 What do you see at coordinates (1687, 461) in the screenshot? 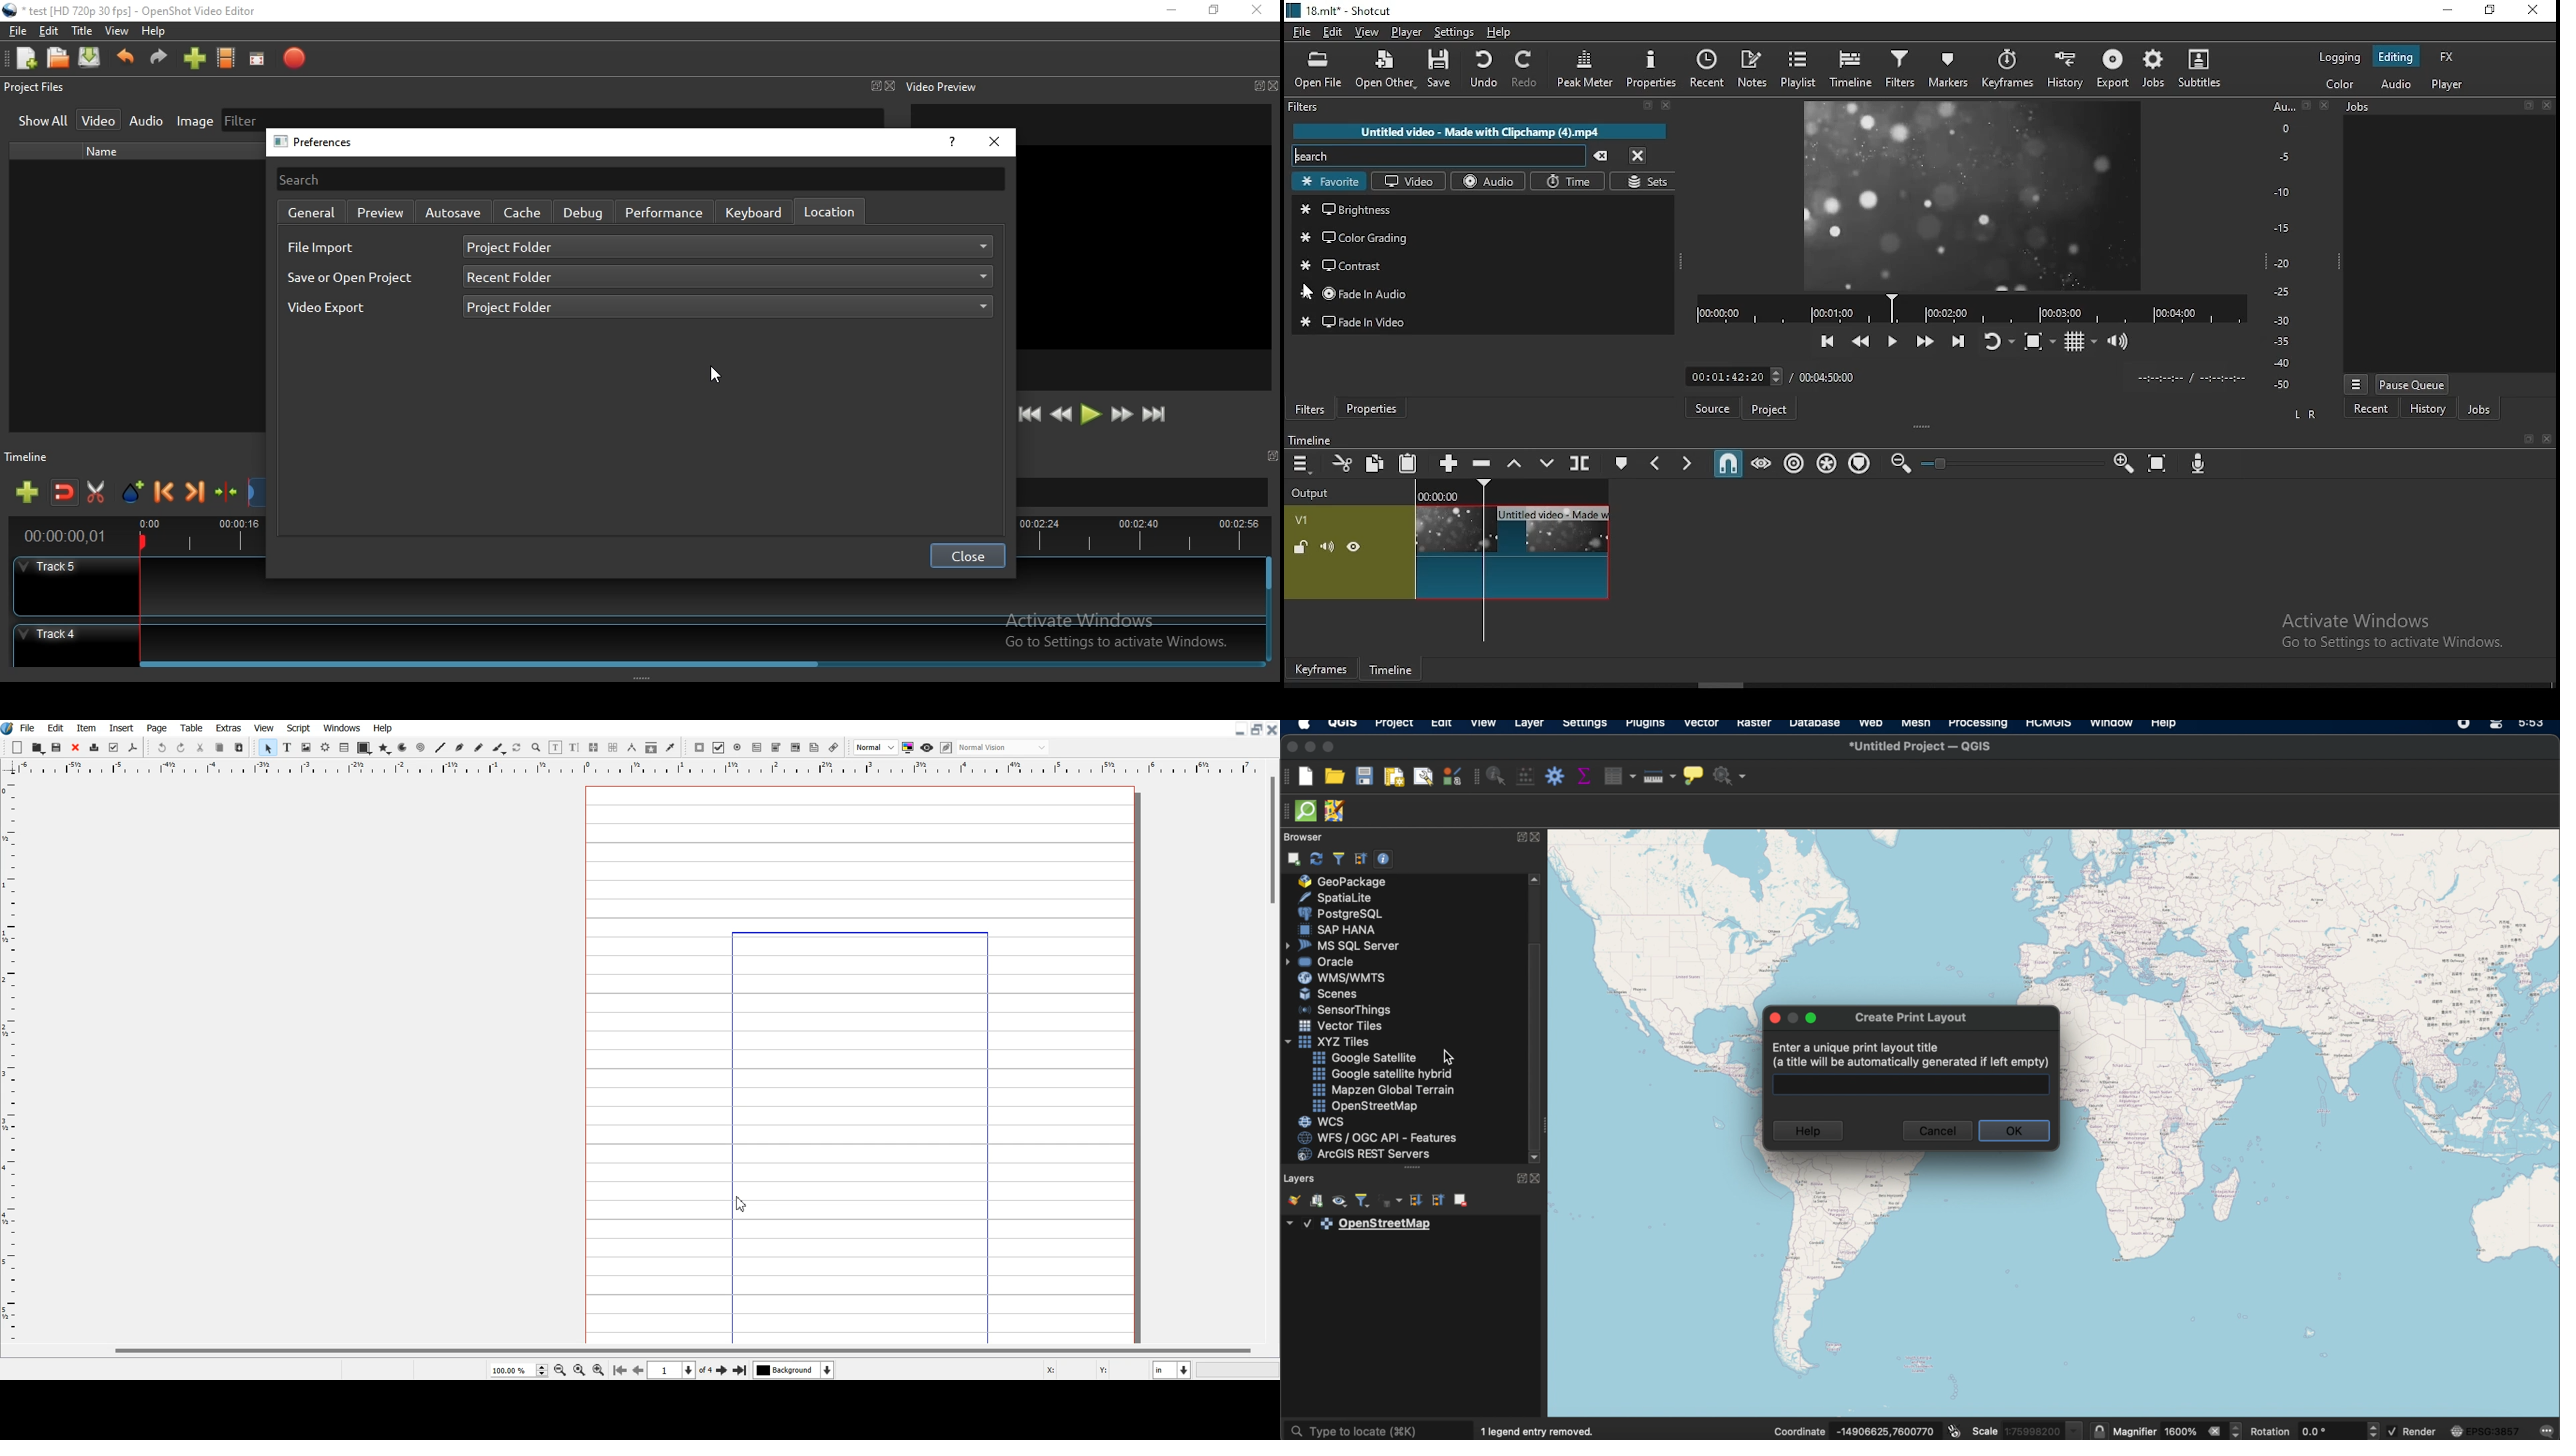
I see `next marker` at bounding box center [1687, 461].